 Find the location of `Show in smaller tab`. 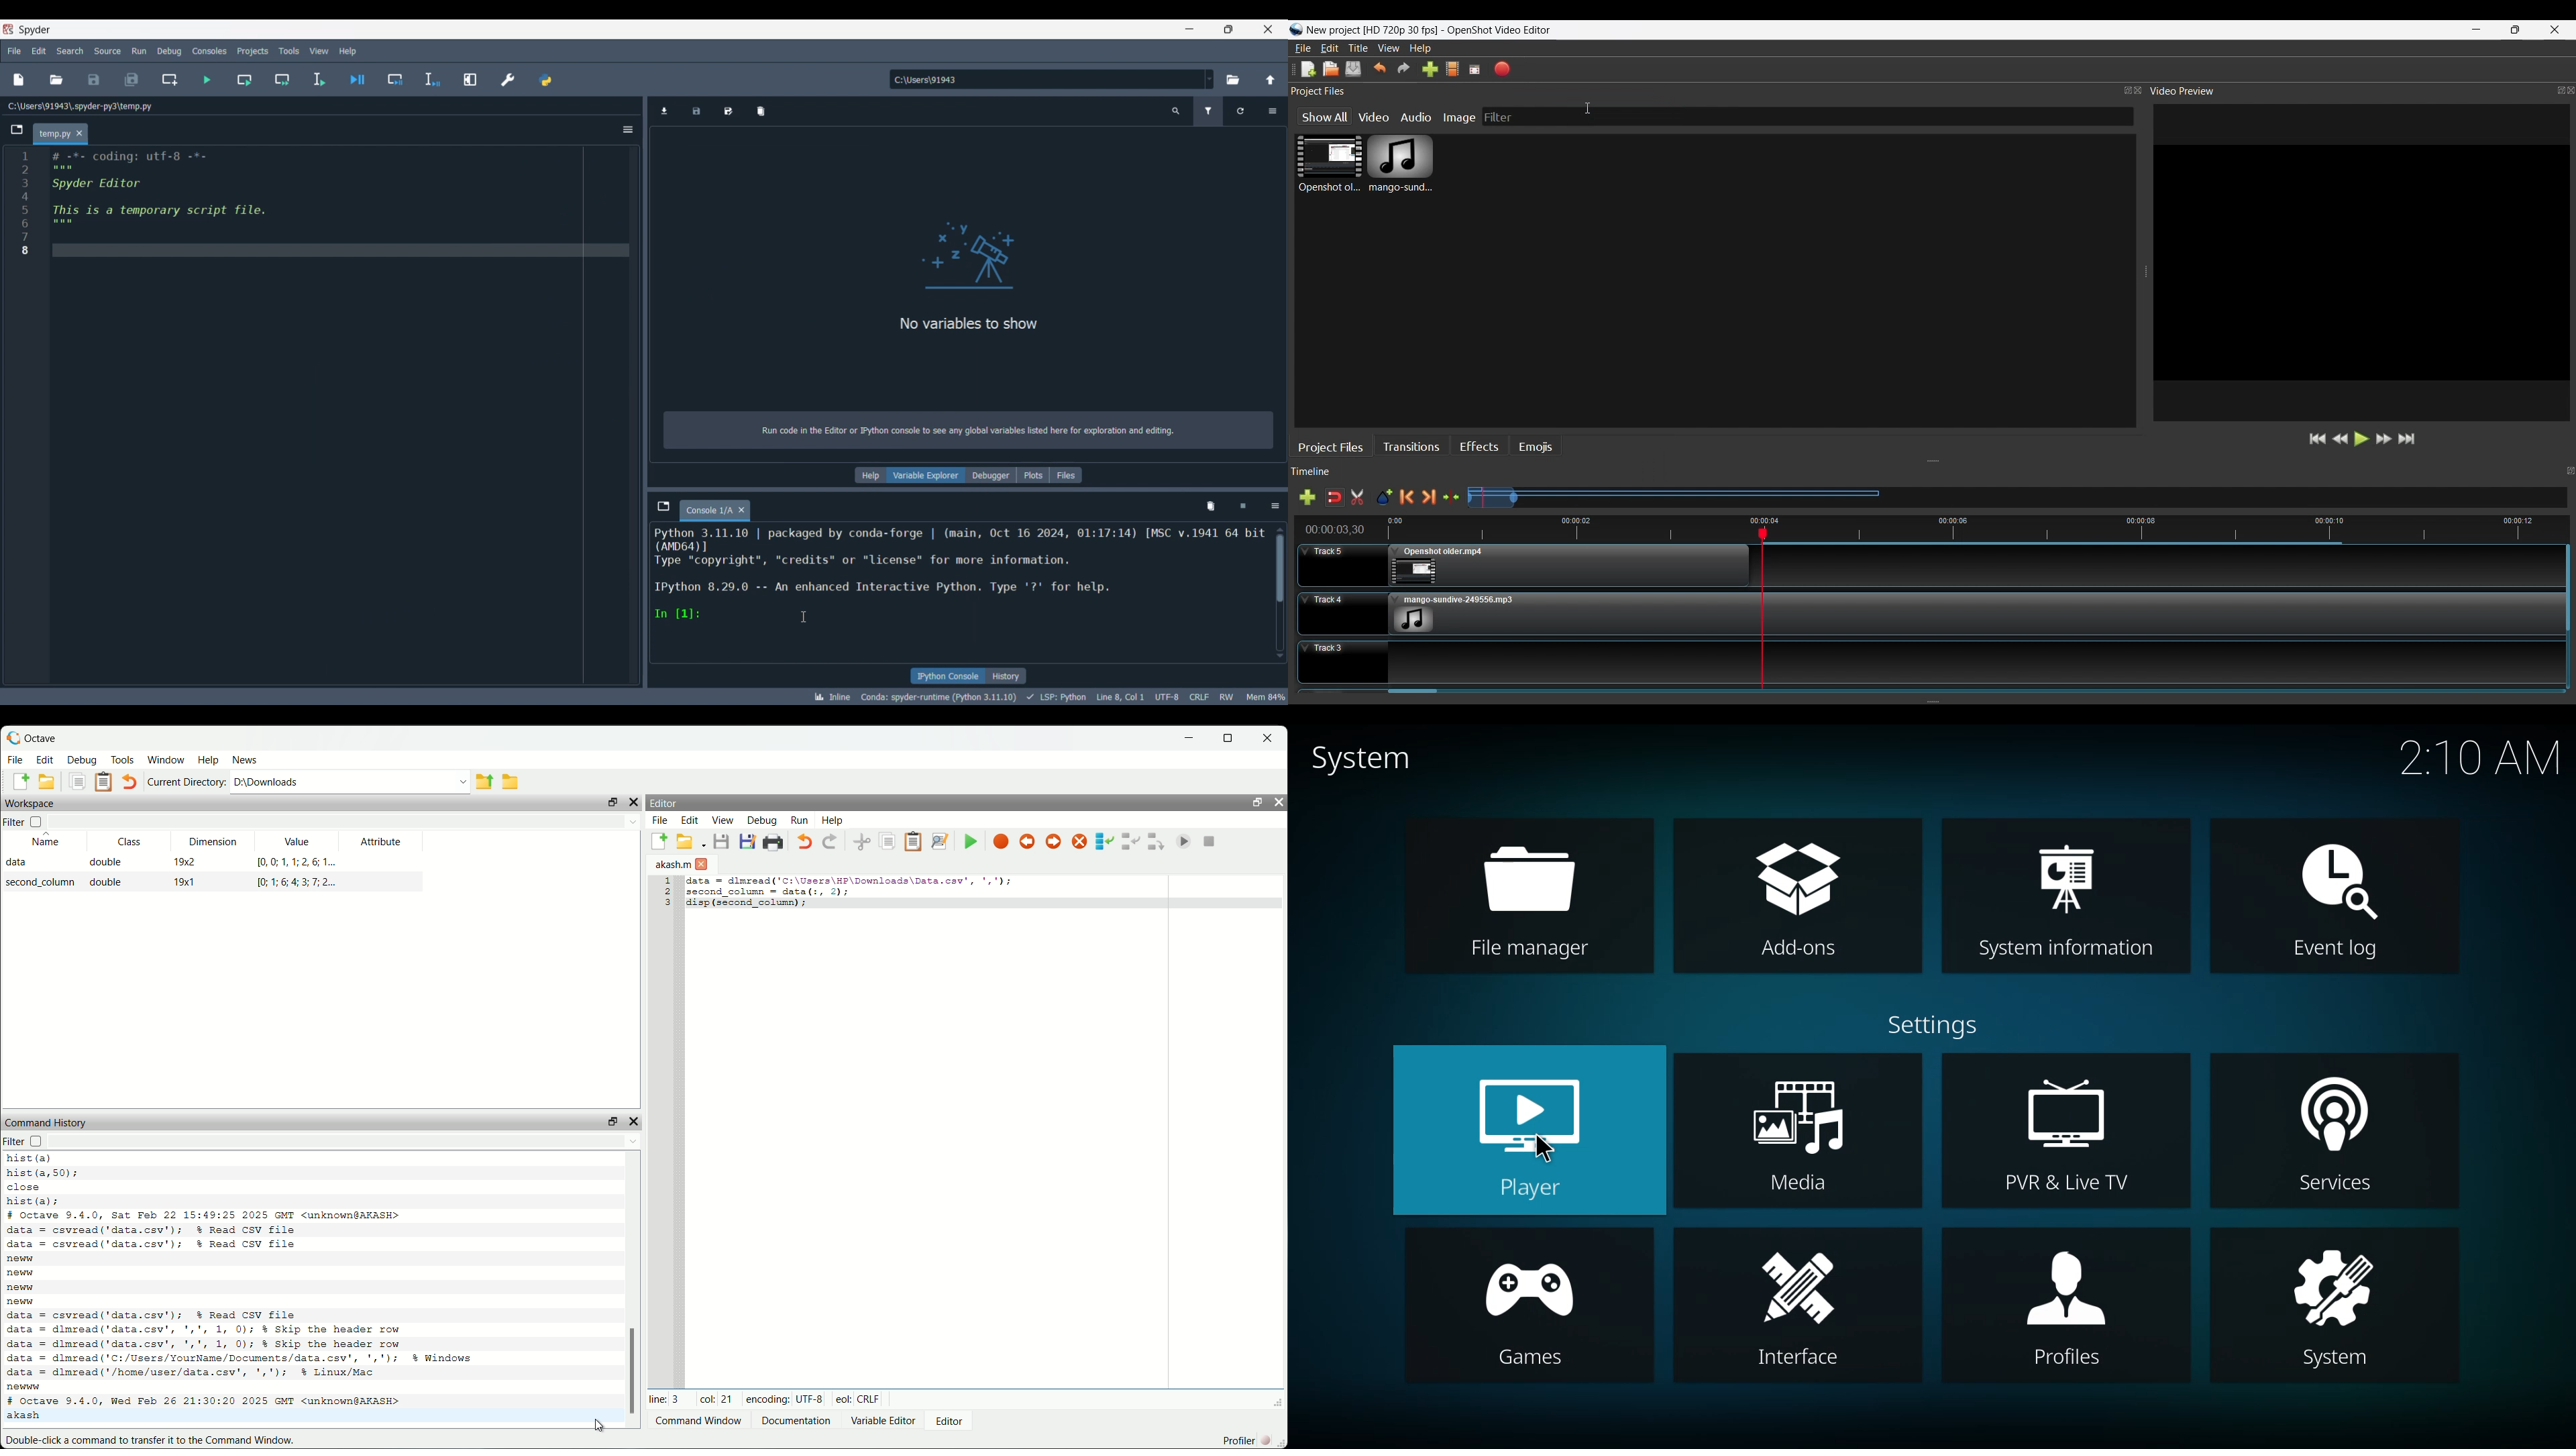

Show in smaller tab is located at coordinates (1228, 30).